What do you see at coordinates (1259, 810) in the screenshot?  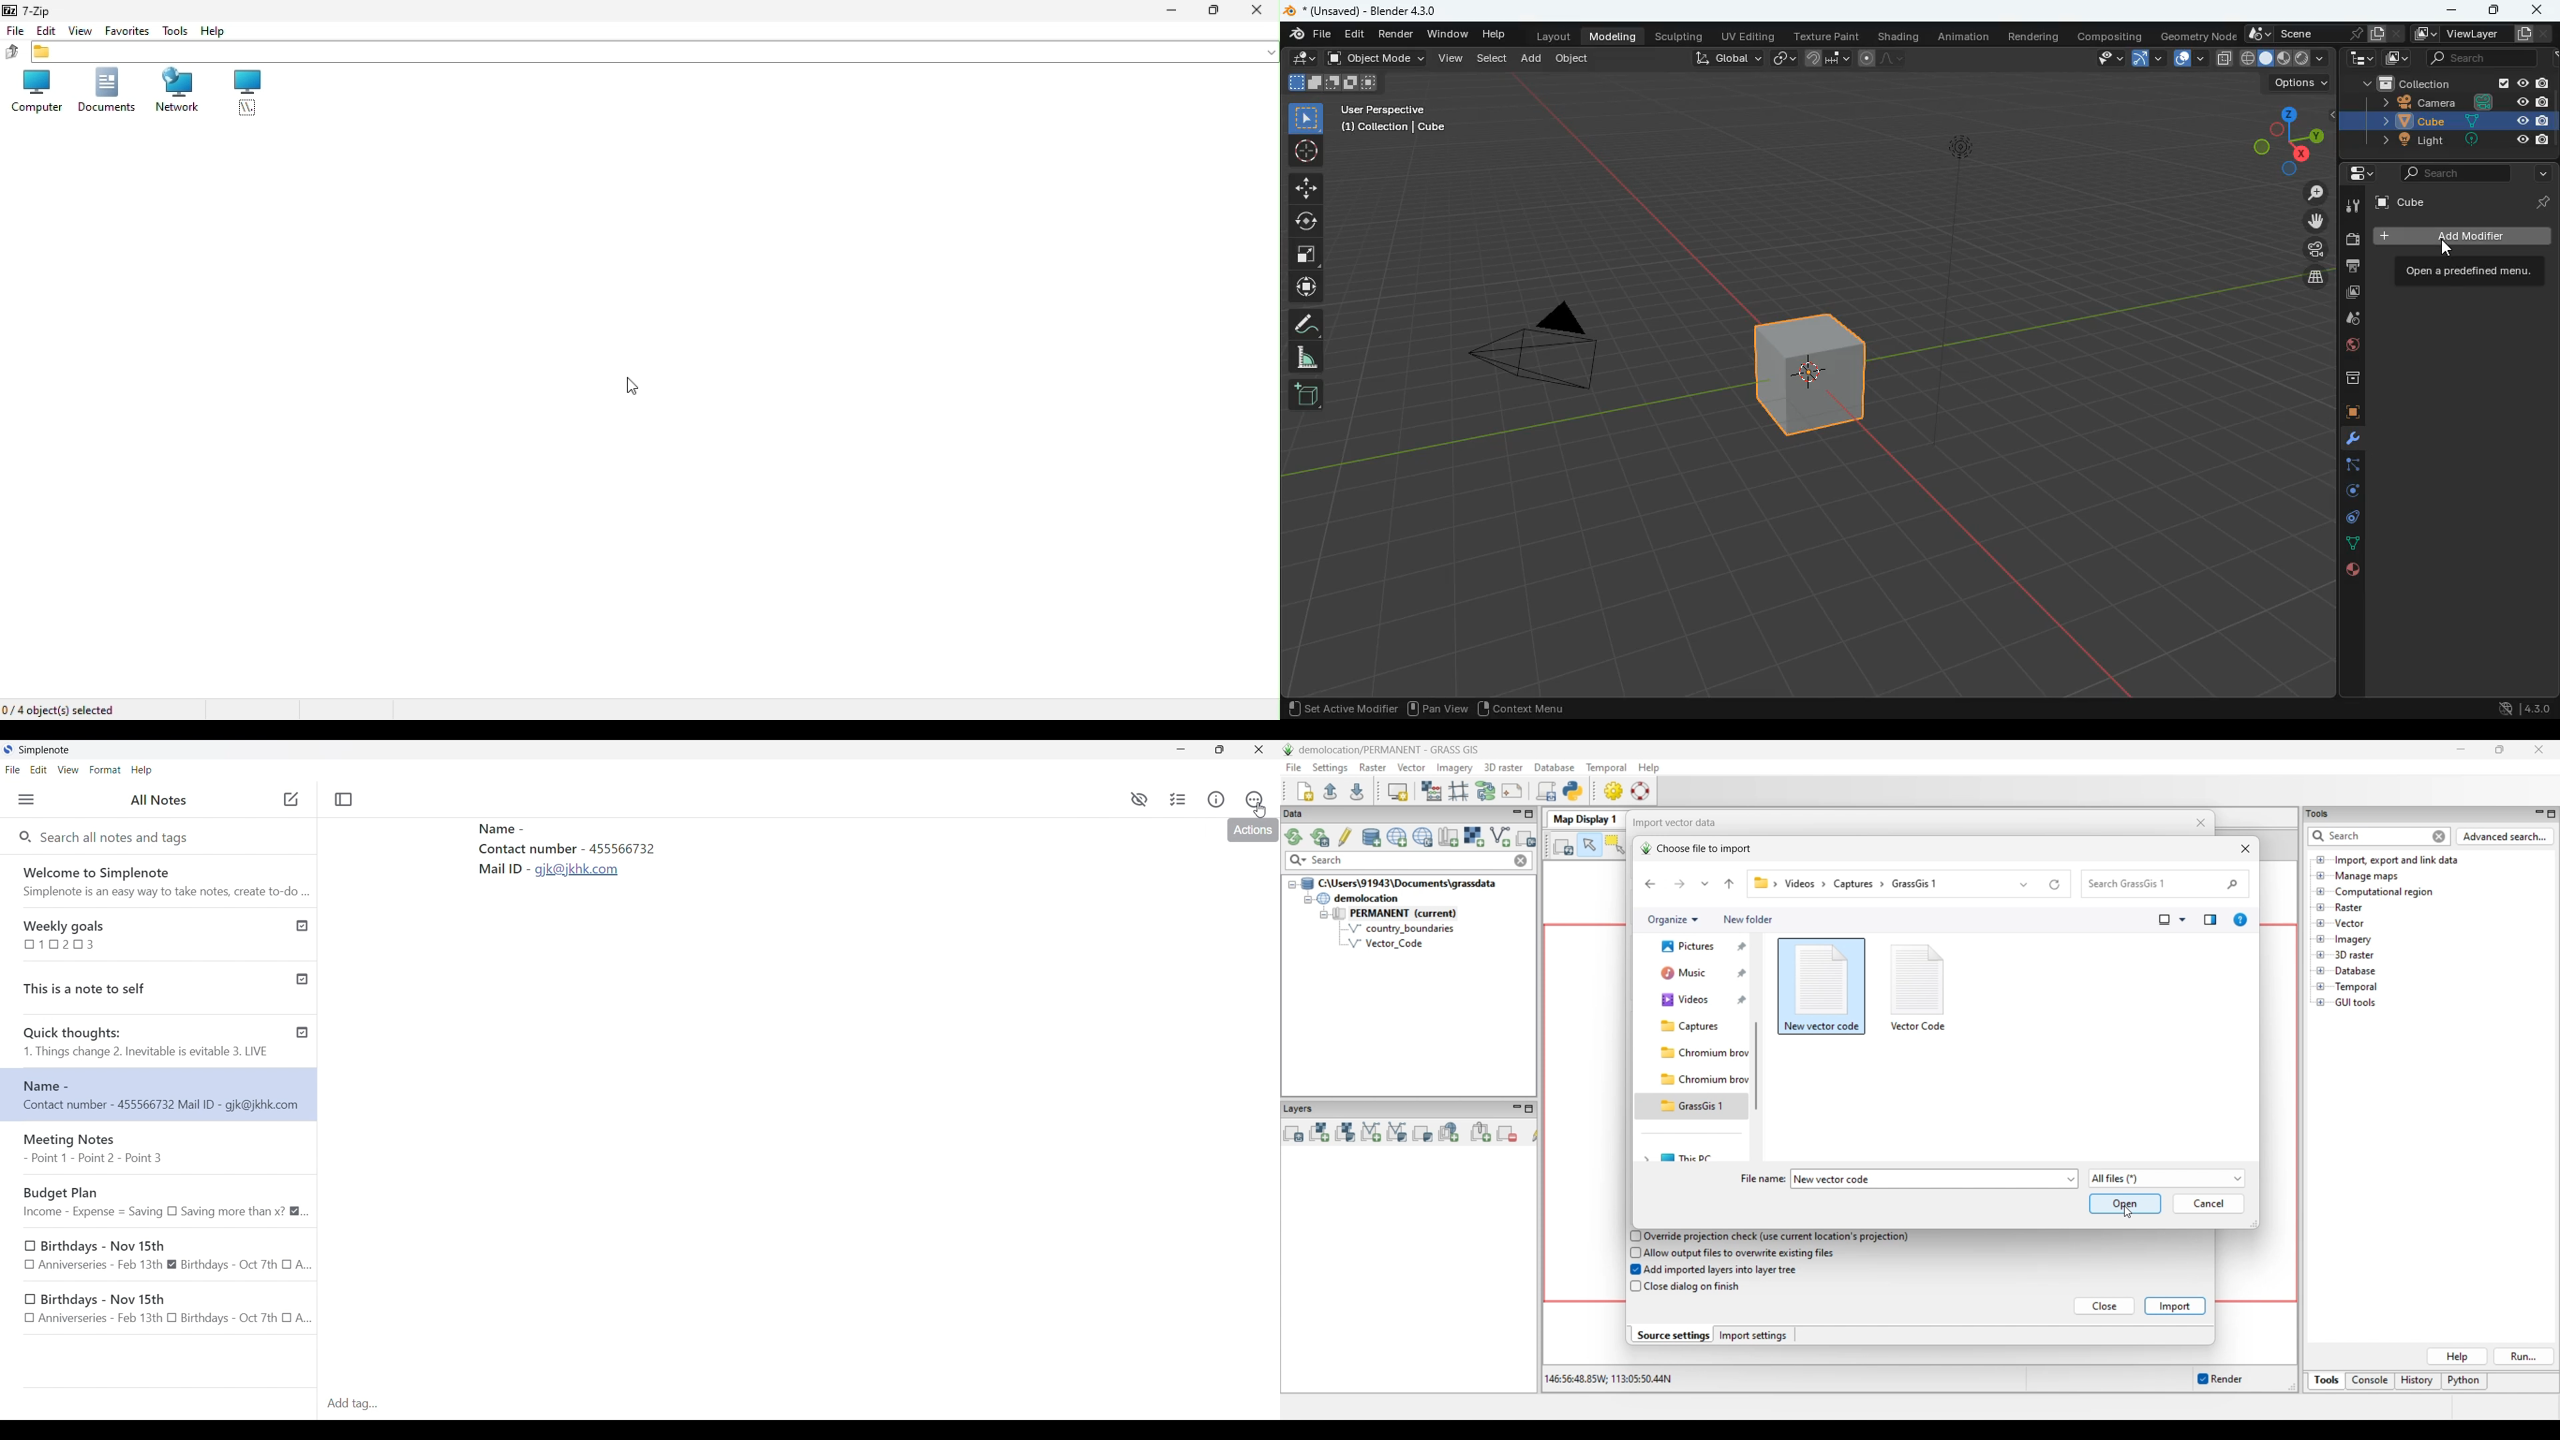 I see `Cursor ` at bounding box center [1259, 810].